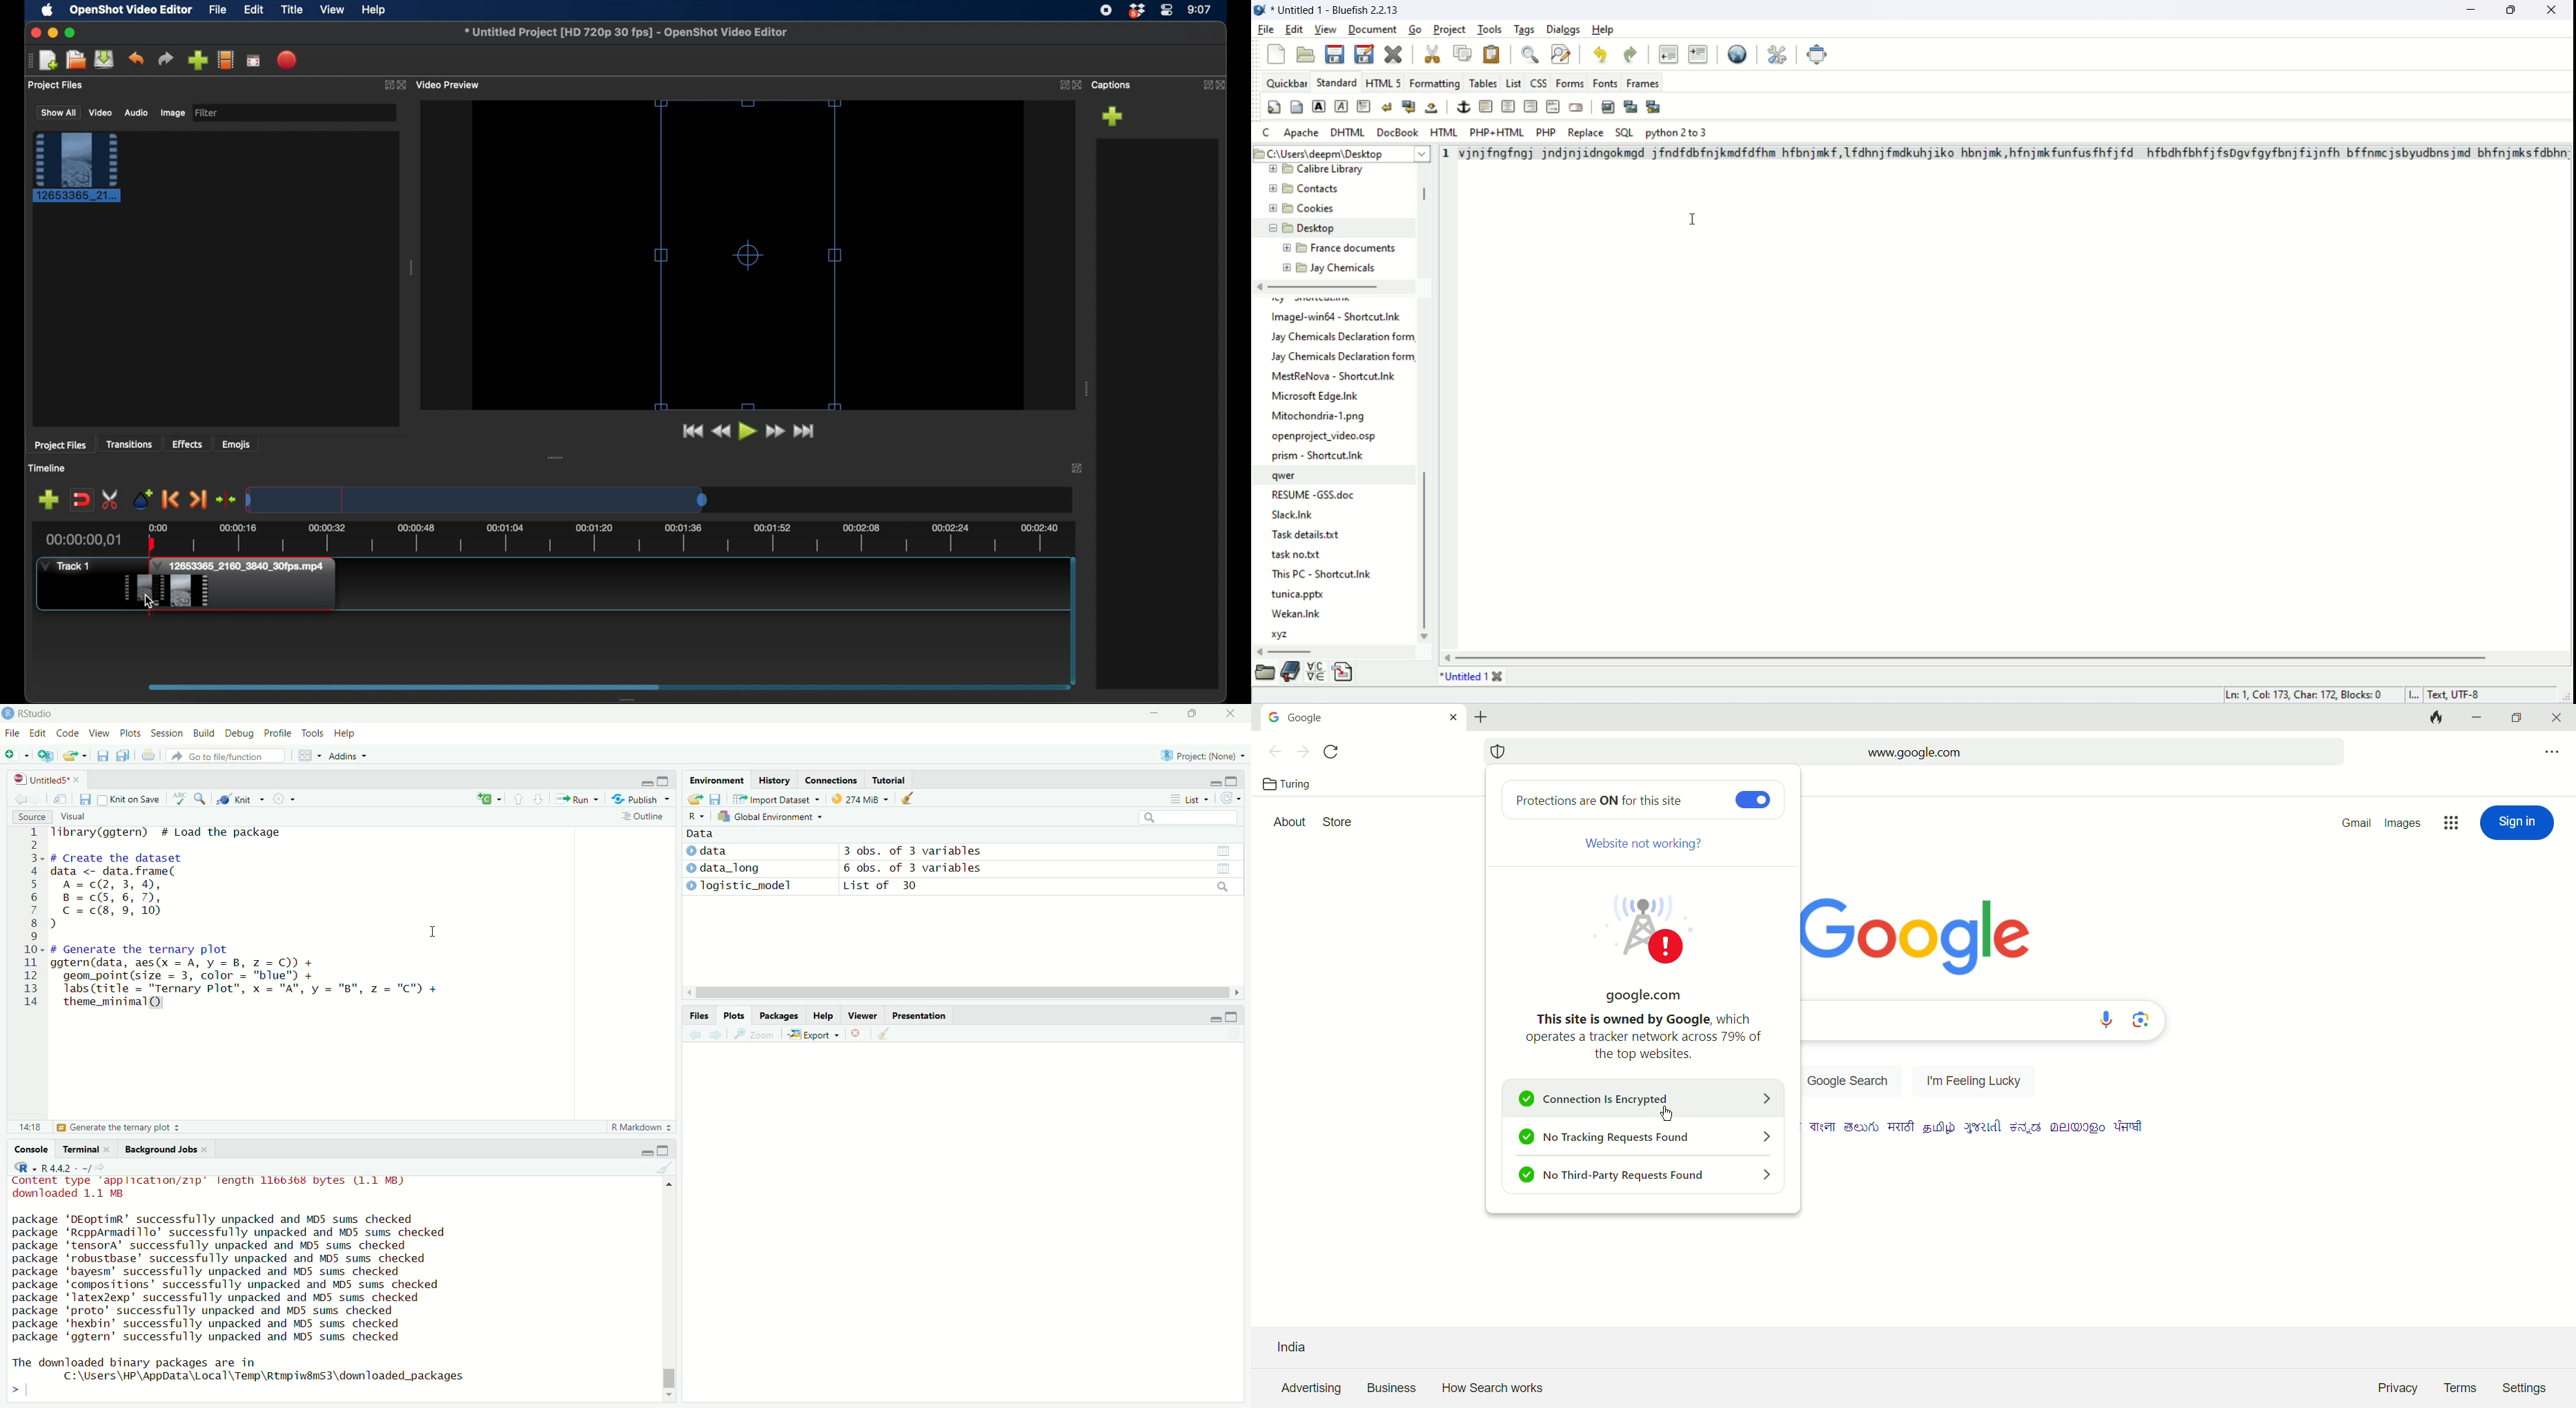 This screenshot has width=2576, height=1428. Describe the element at coordinates (721, 1035) in the screenshot. I see `next` at that location.